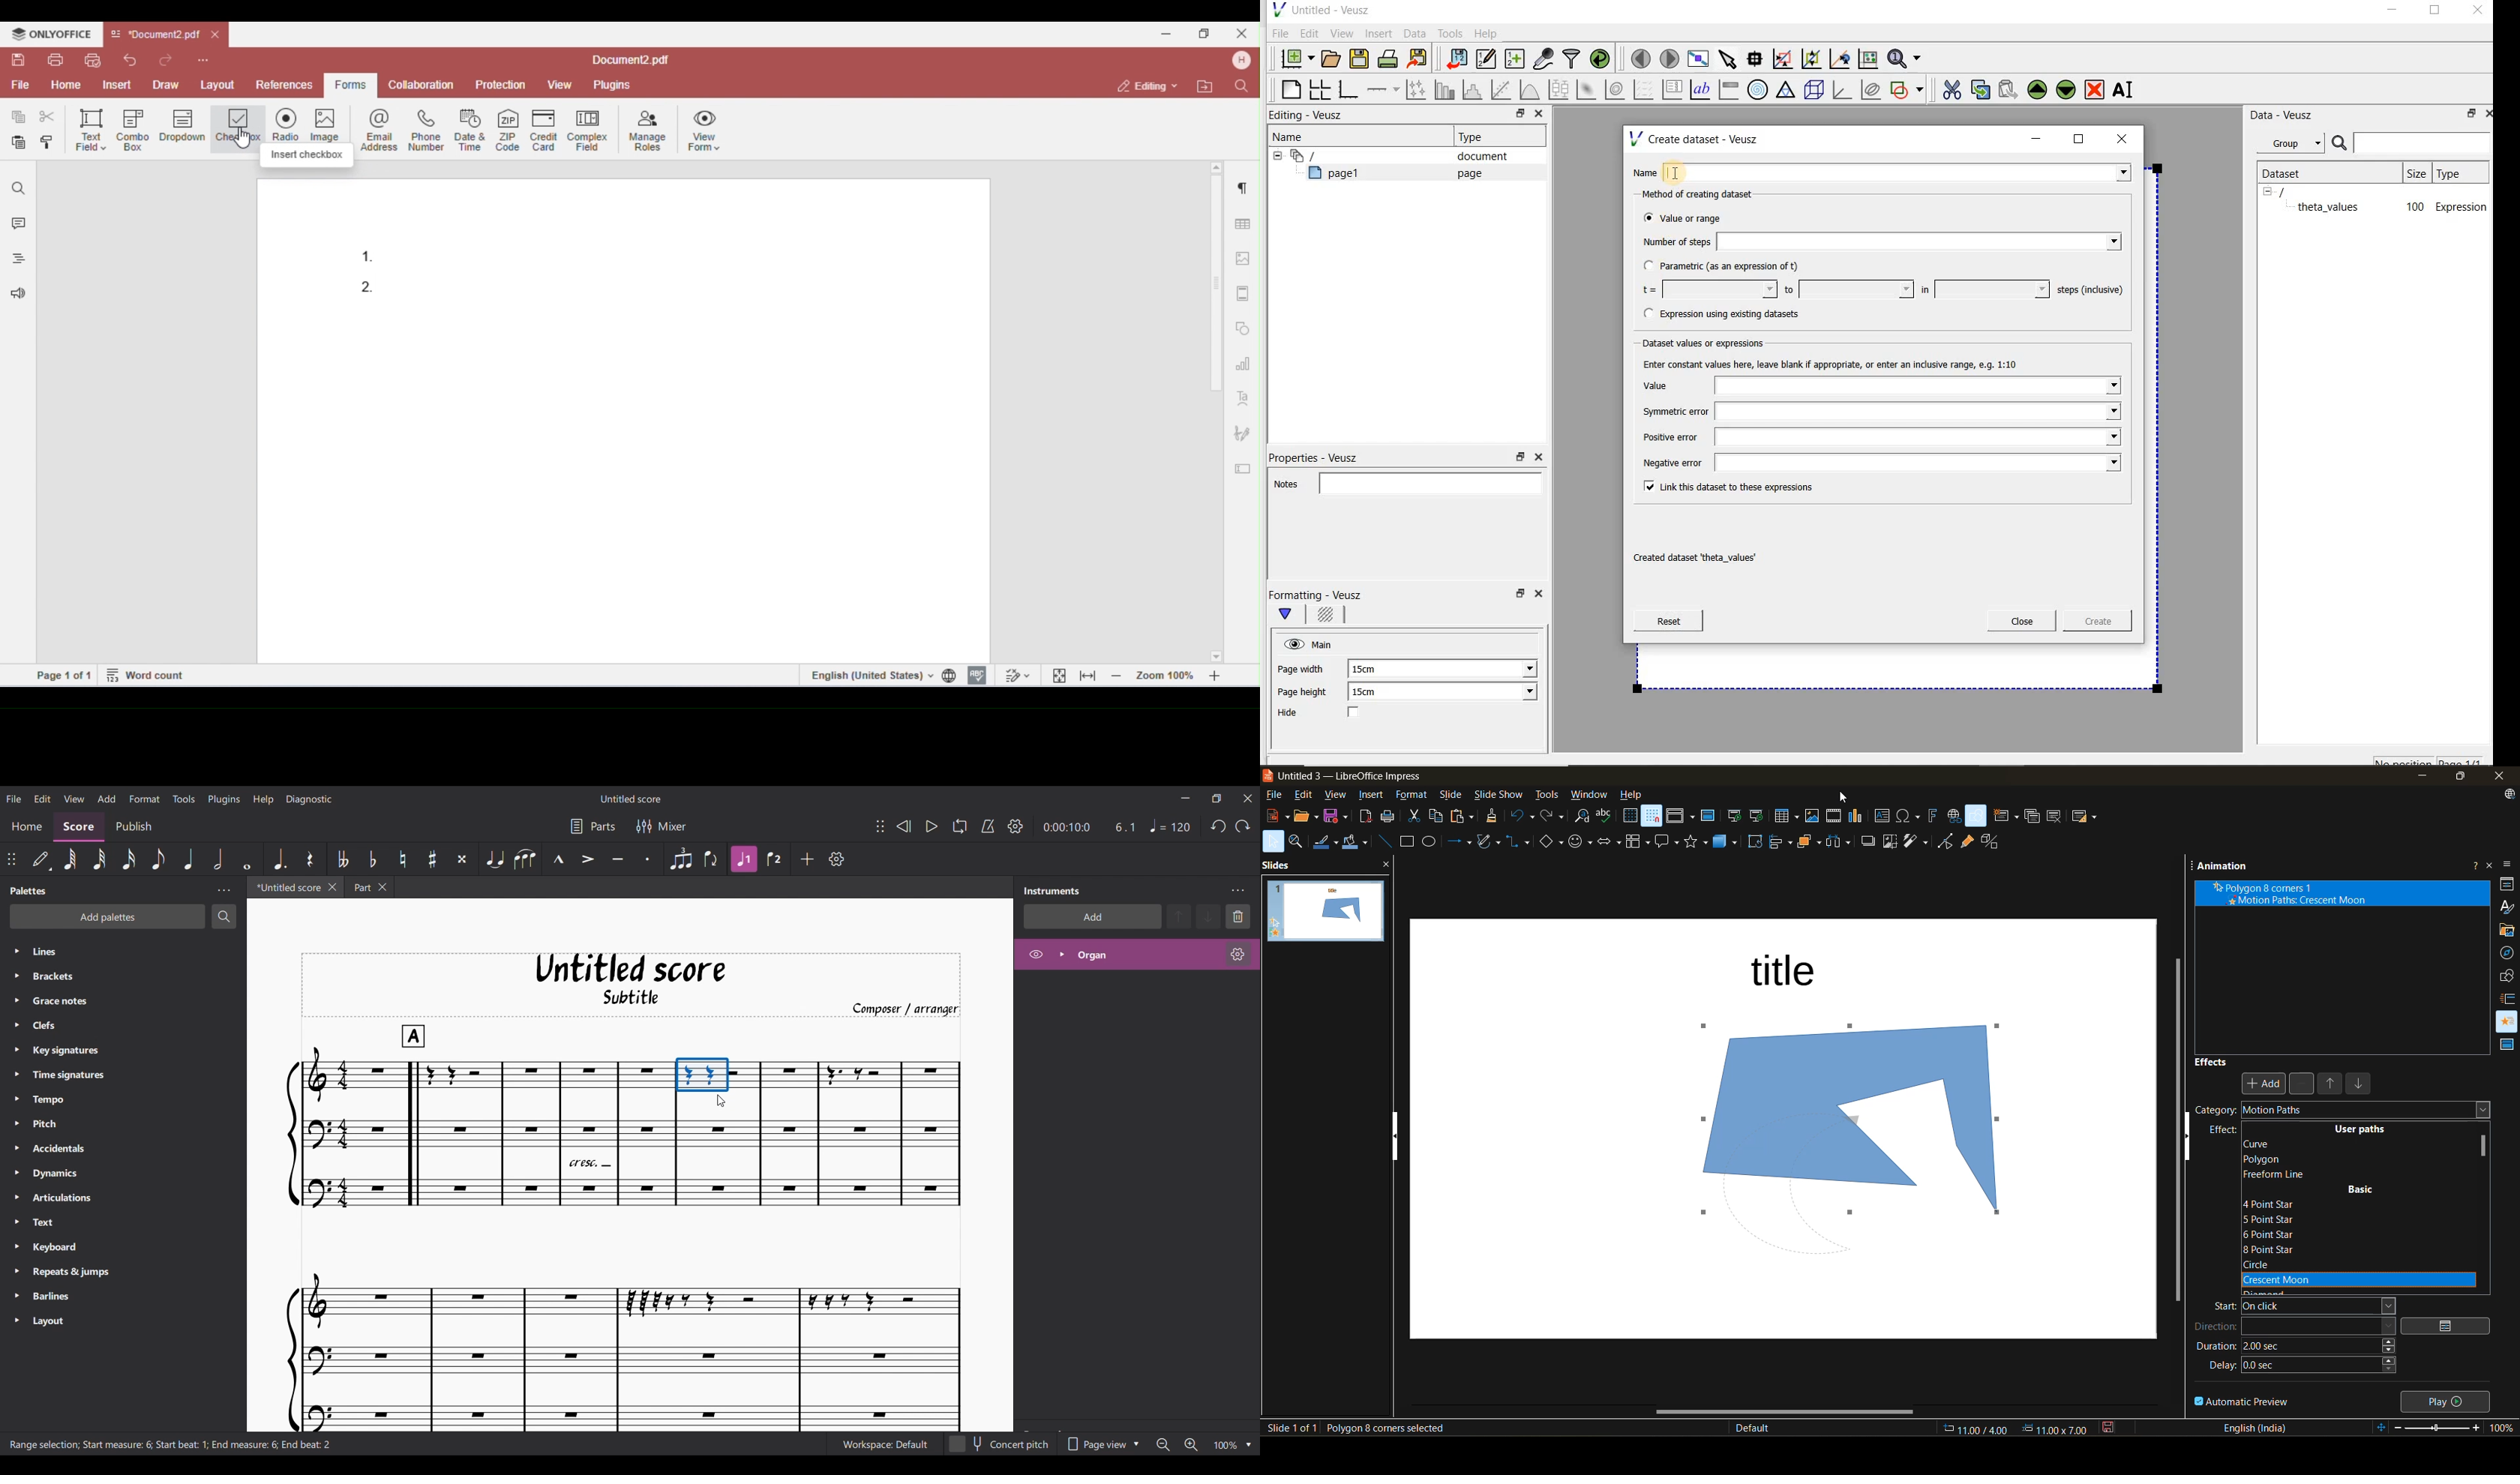 The width and height of the screenshot is (2520, 1484). Describe the element at coordinates (1538, 115) in the screenshot. I see `Close` at that location.